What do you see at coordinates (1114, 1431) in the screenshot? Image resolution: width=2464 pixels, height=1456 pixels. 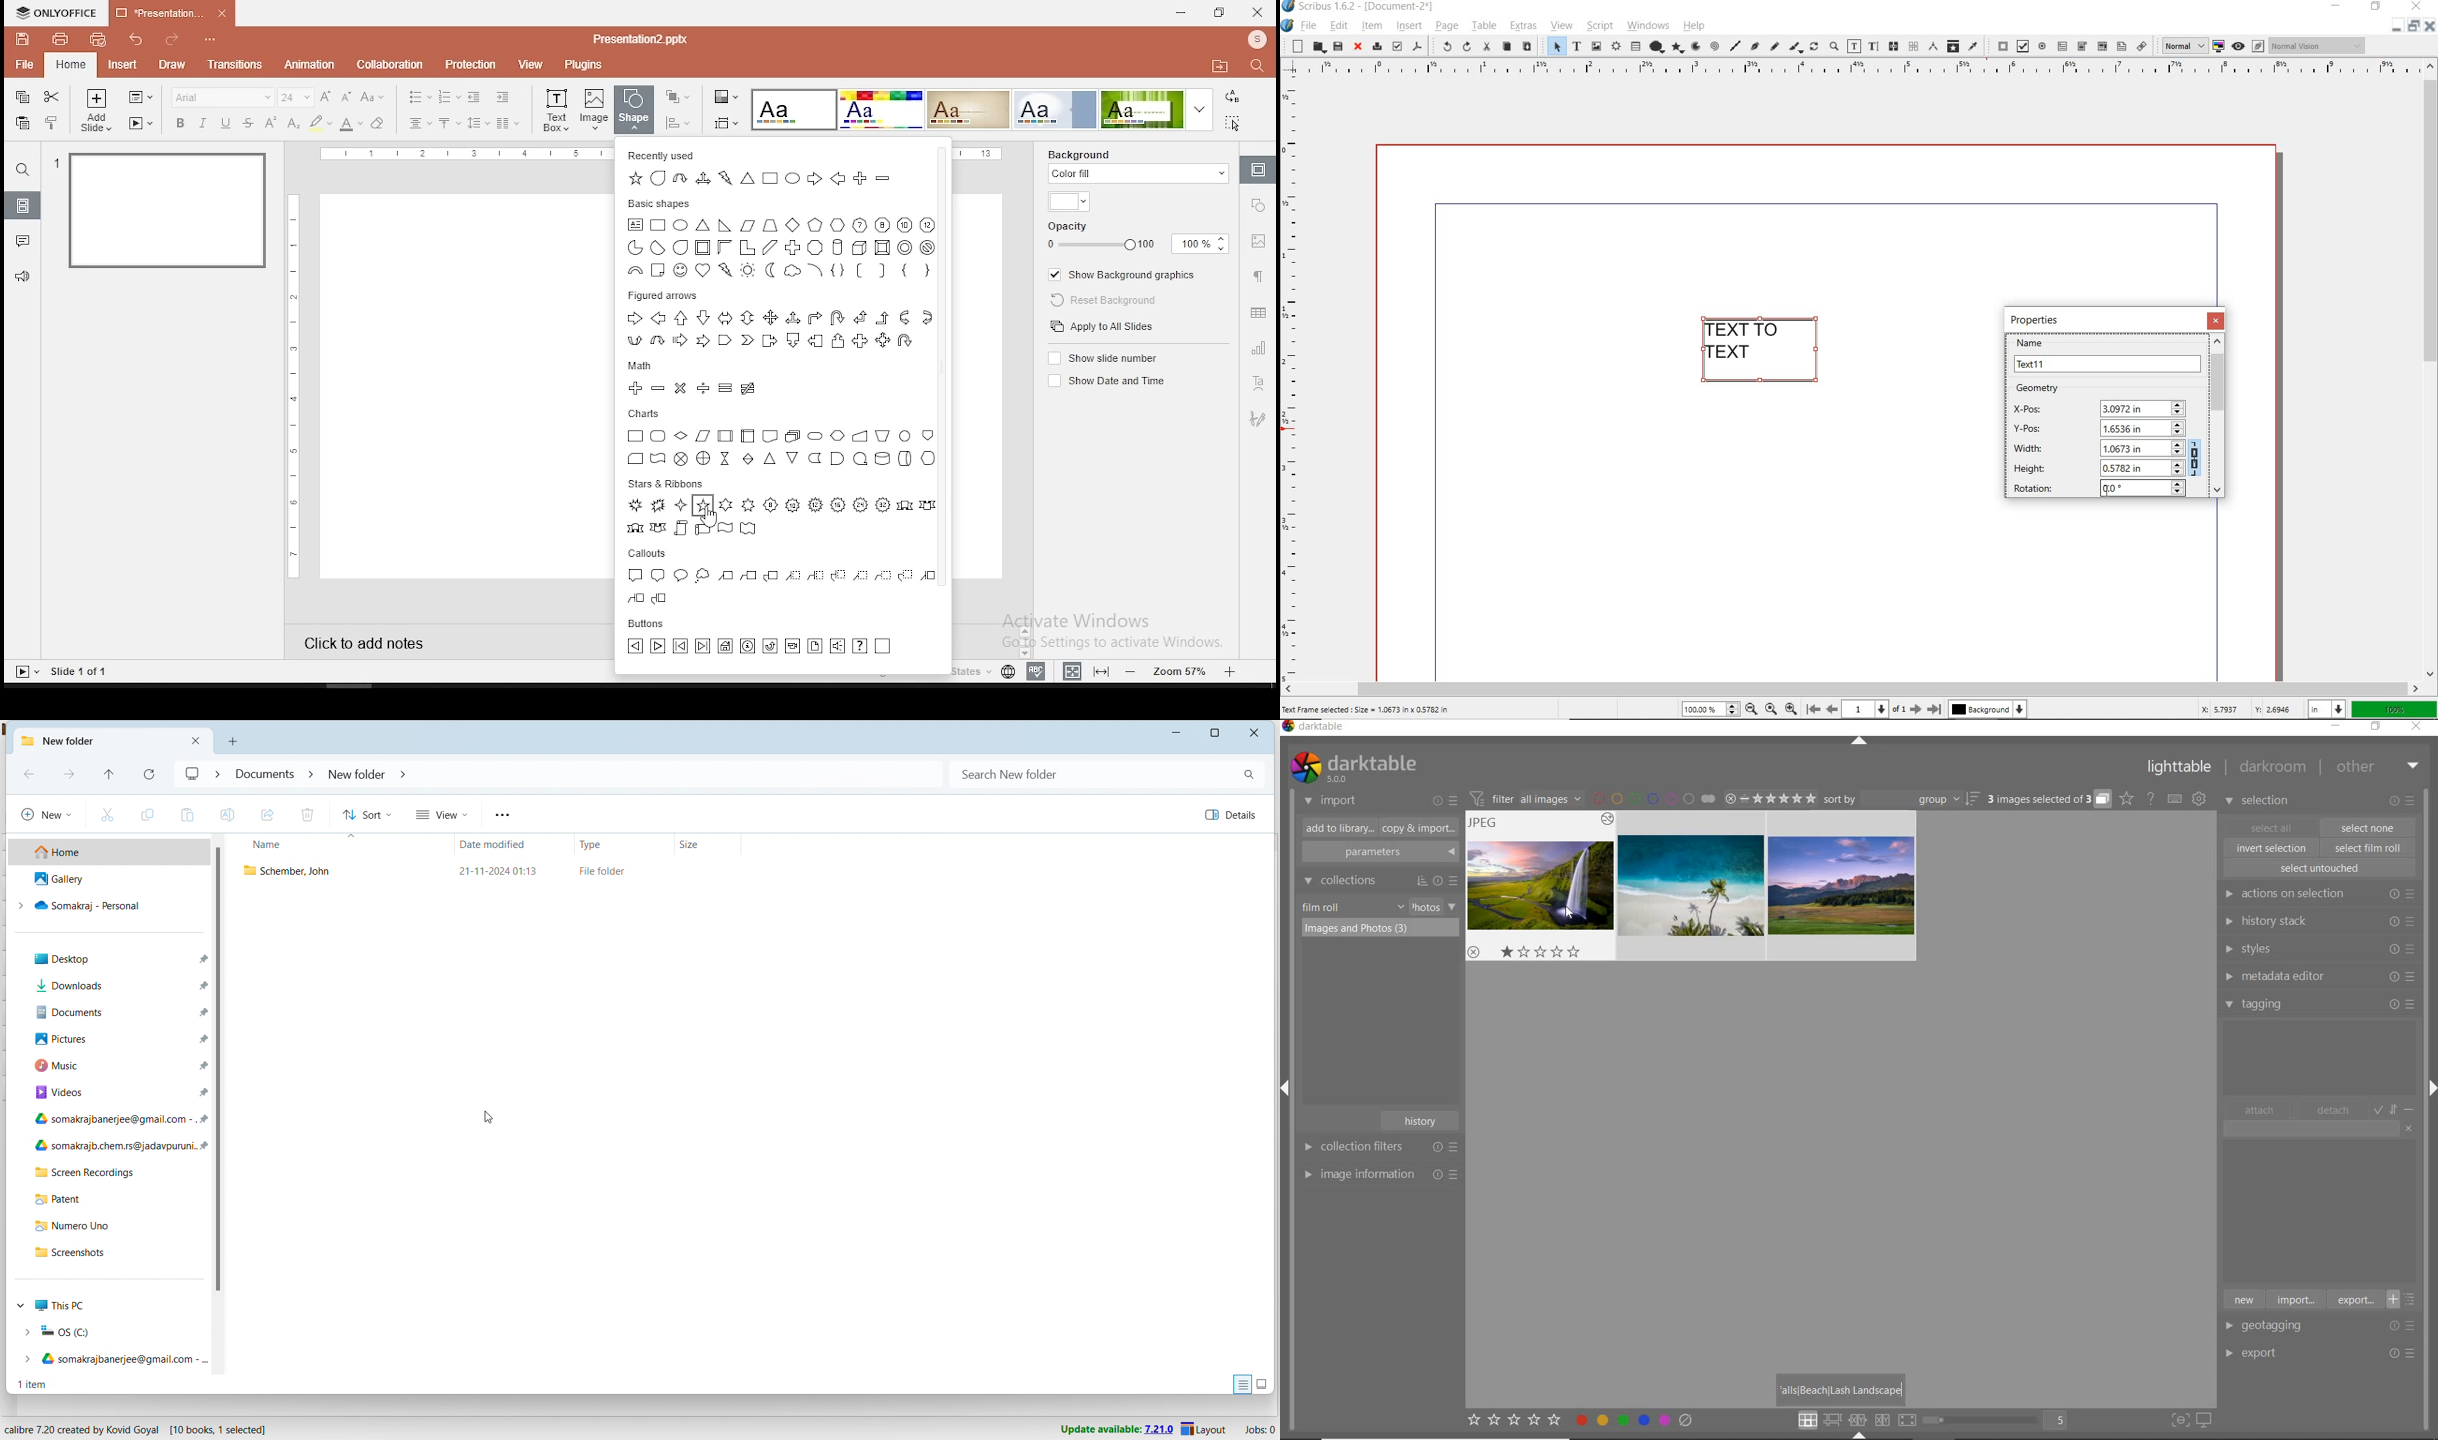 I see `uodate` at bounding box center [1114, 1431].